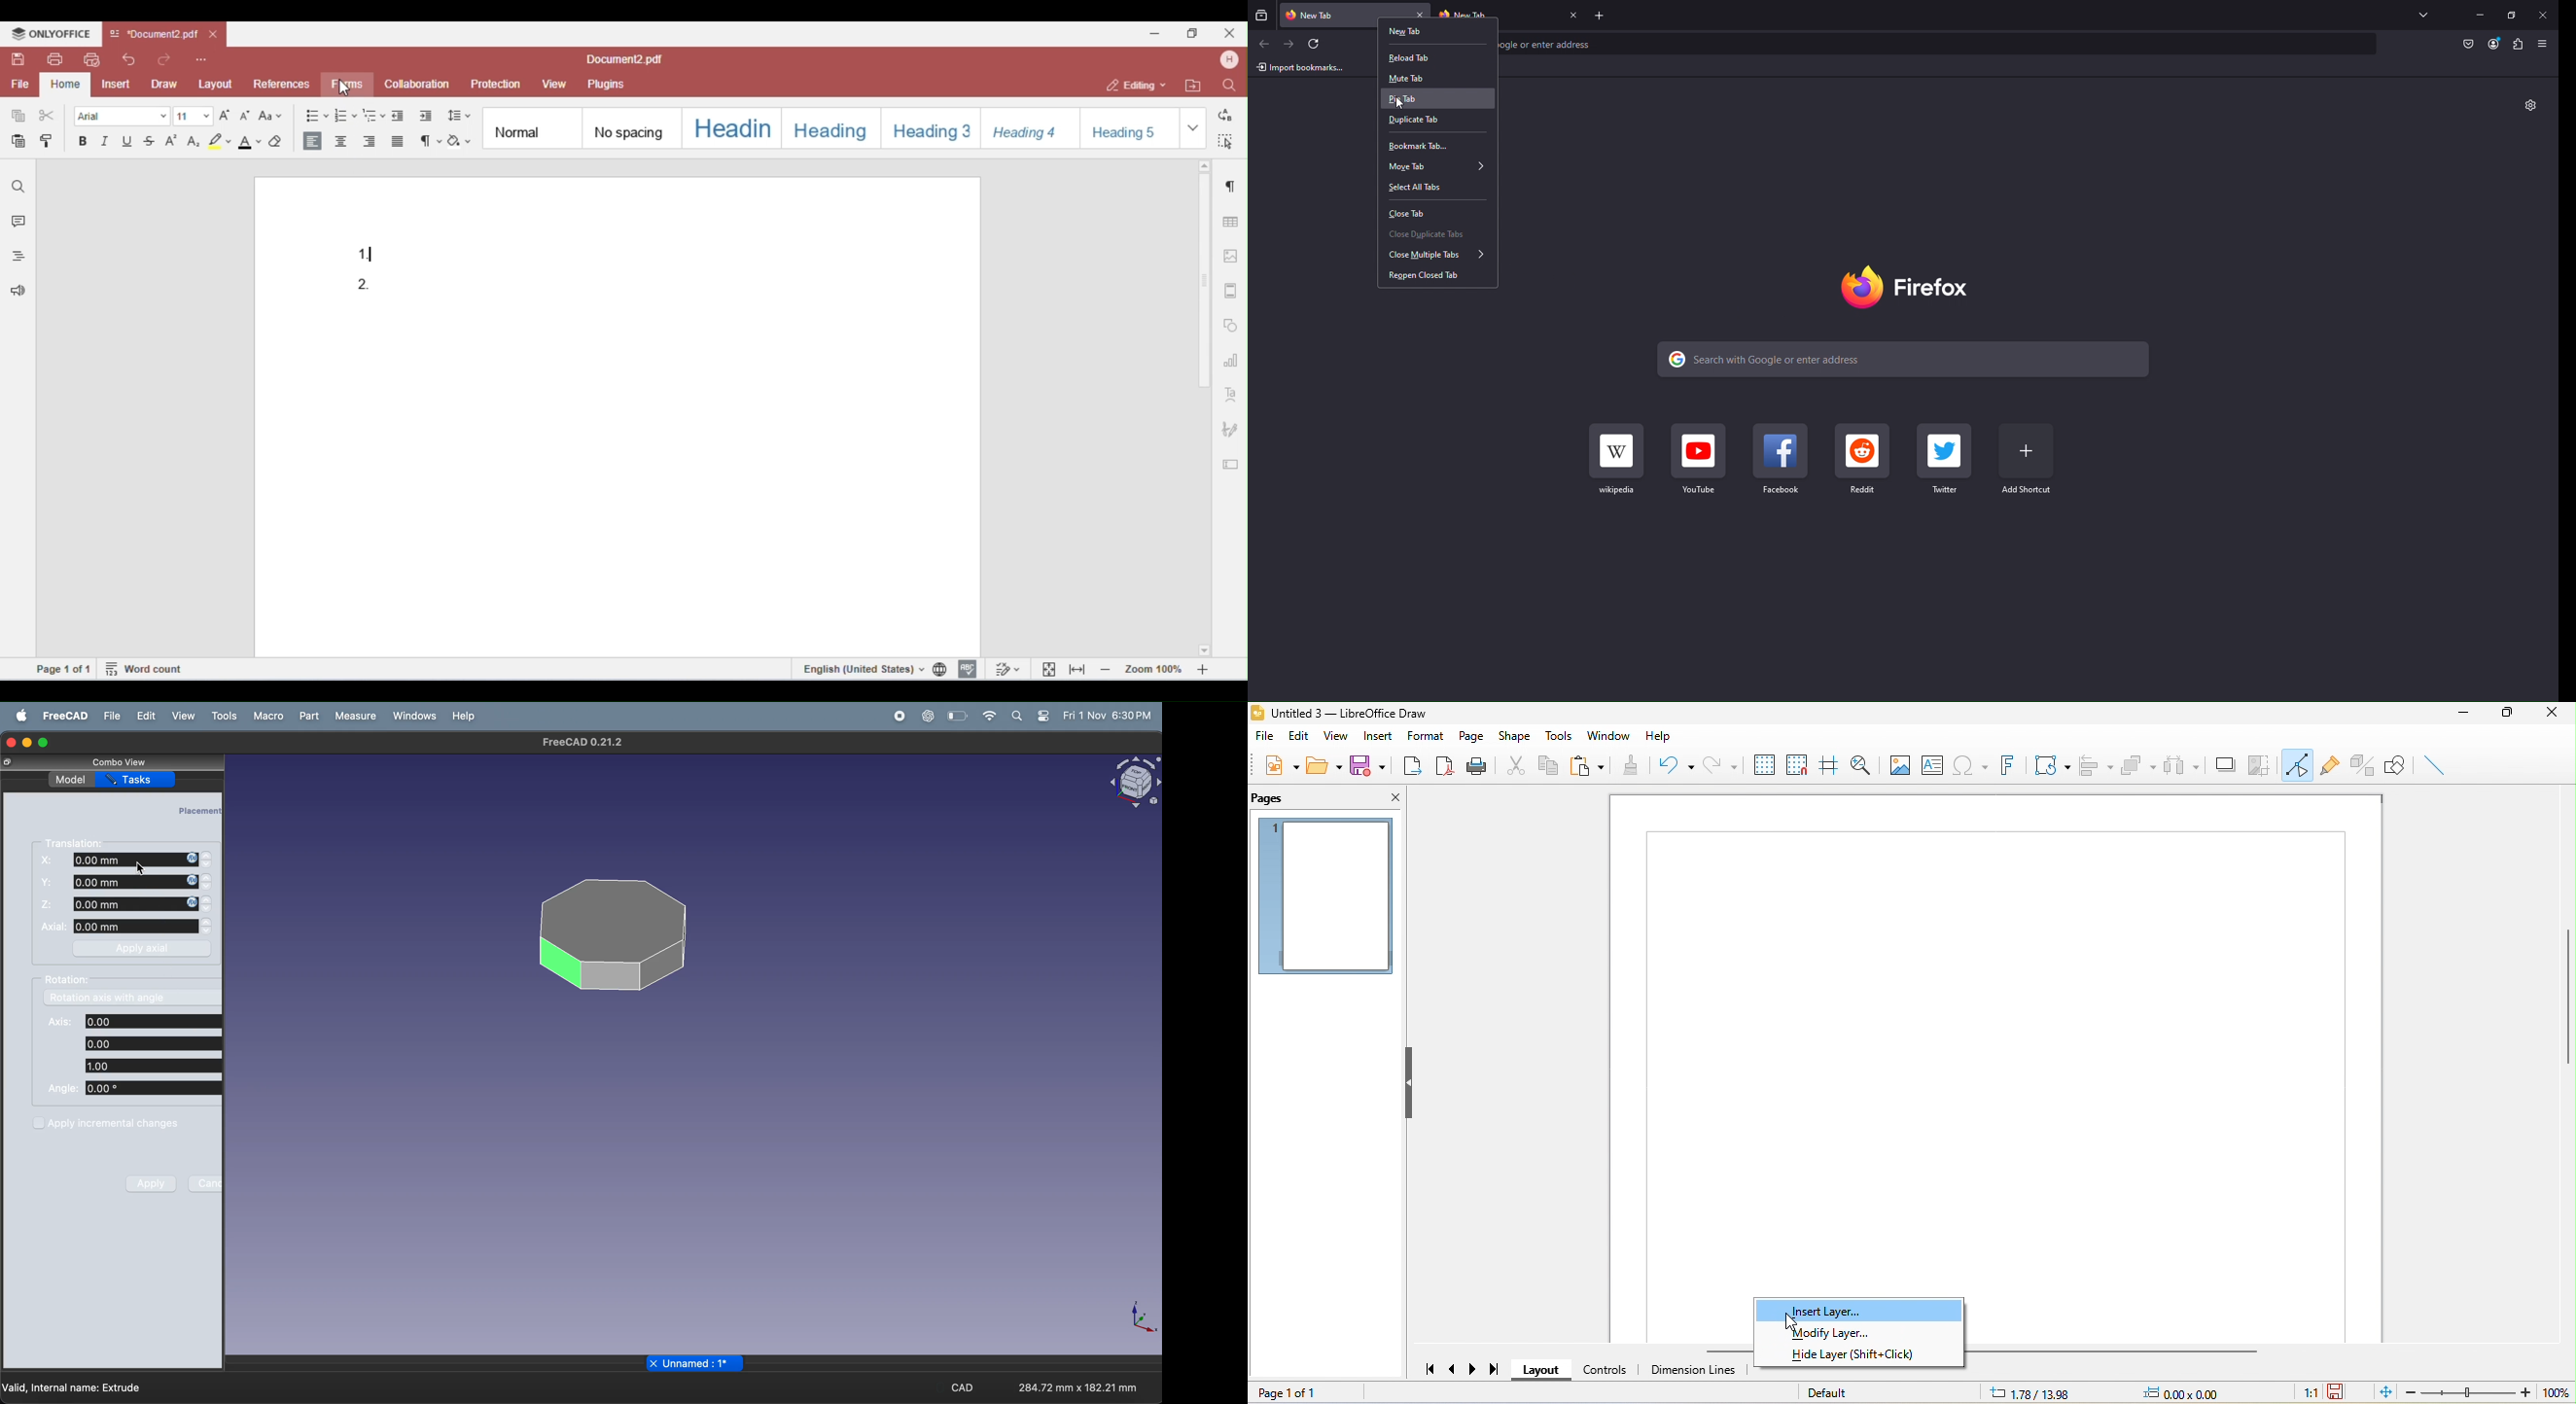 The image size is (2576, 1428). Describe the element at coordinates (414, 715) in the screenshot. I see `windows` at that location.